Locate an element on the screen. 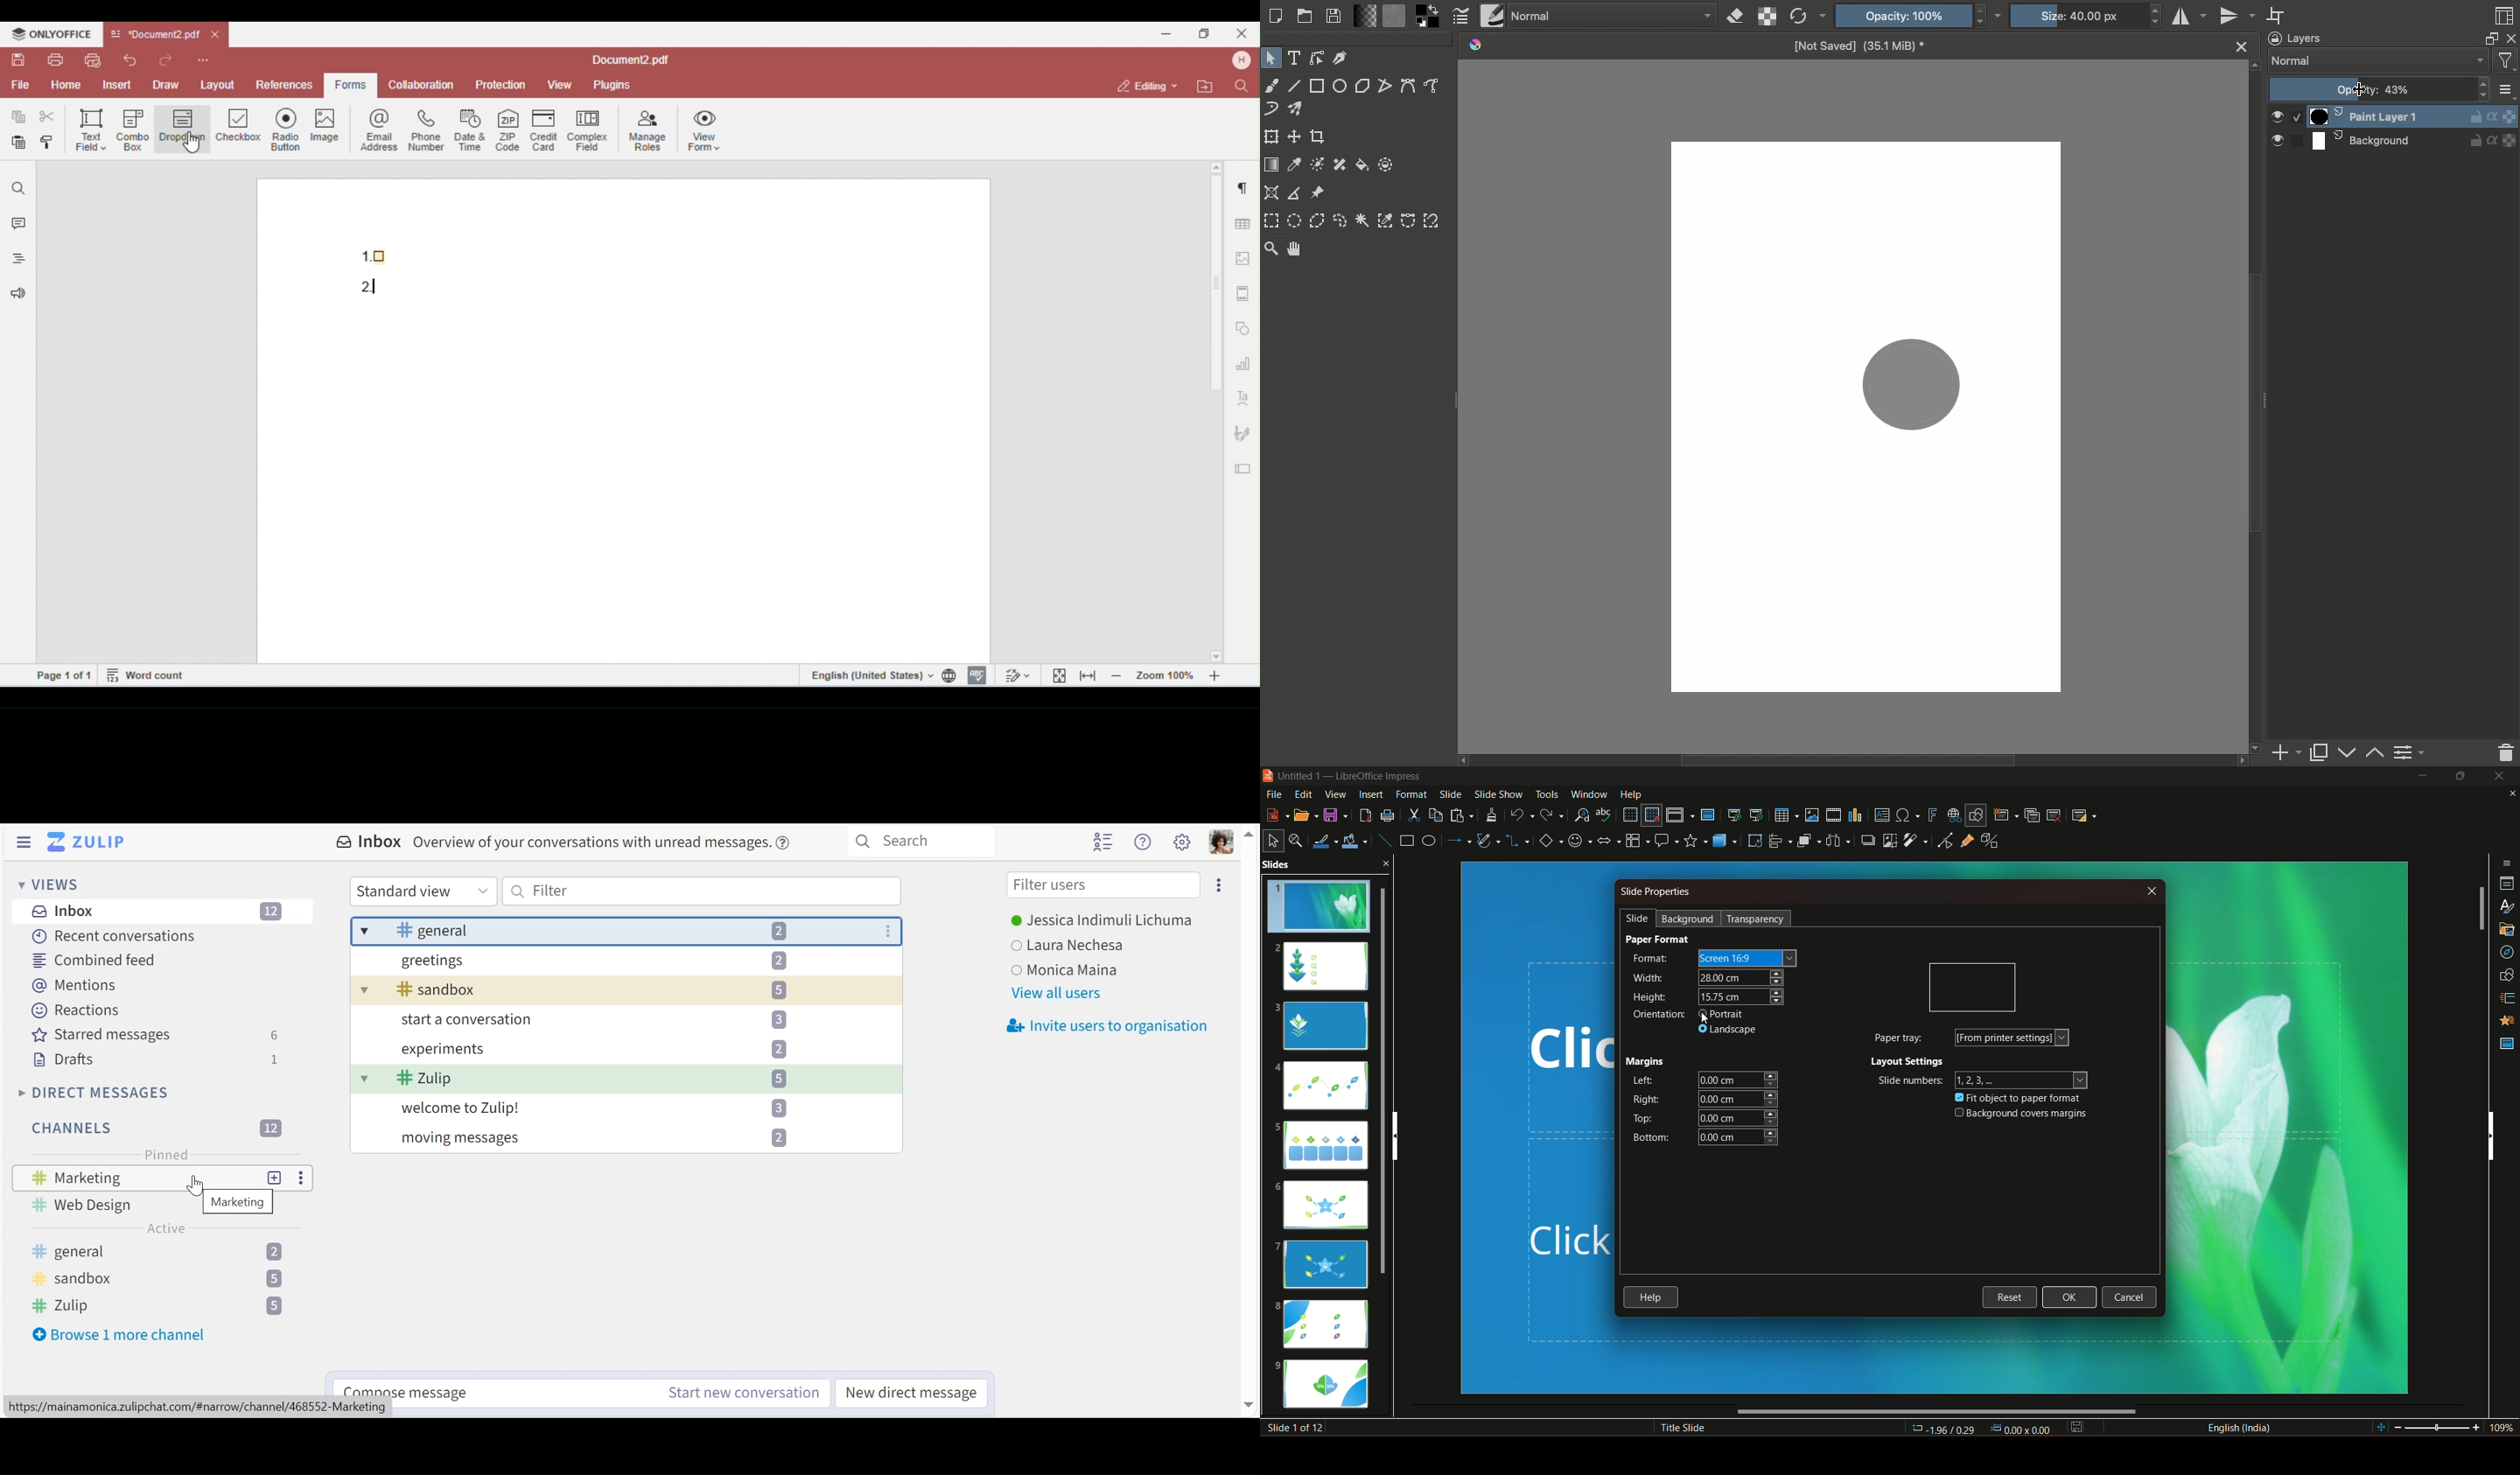  background covers margins is located at coordinates (2019, 1114).